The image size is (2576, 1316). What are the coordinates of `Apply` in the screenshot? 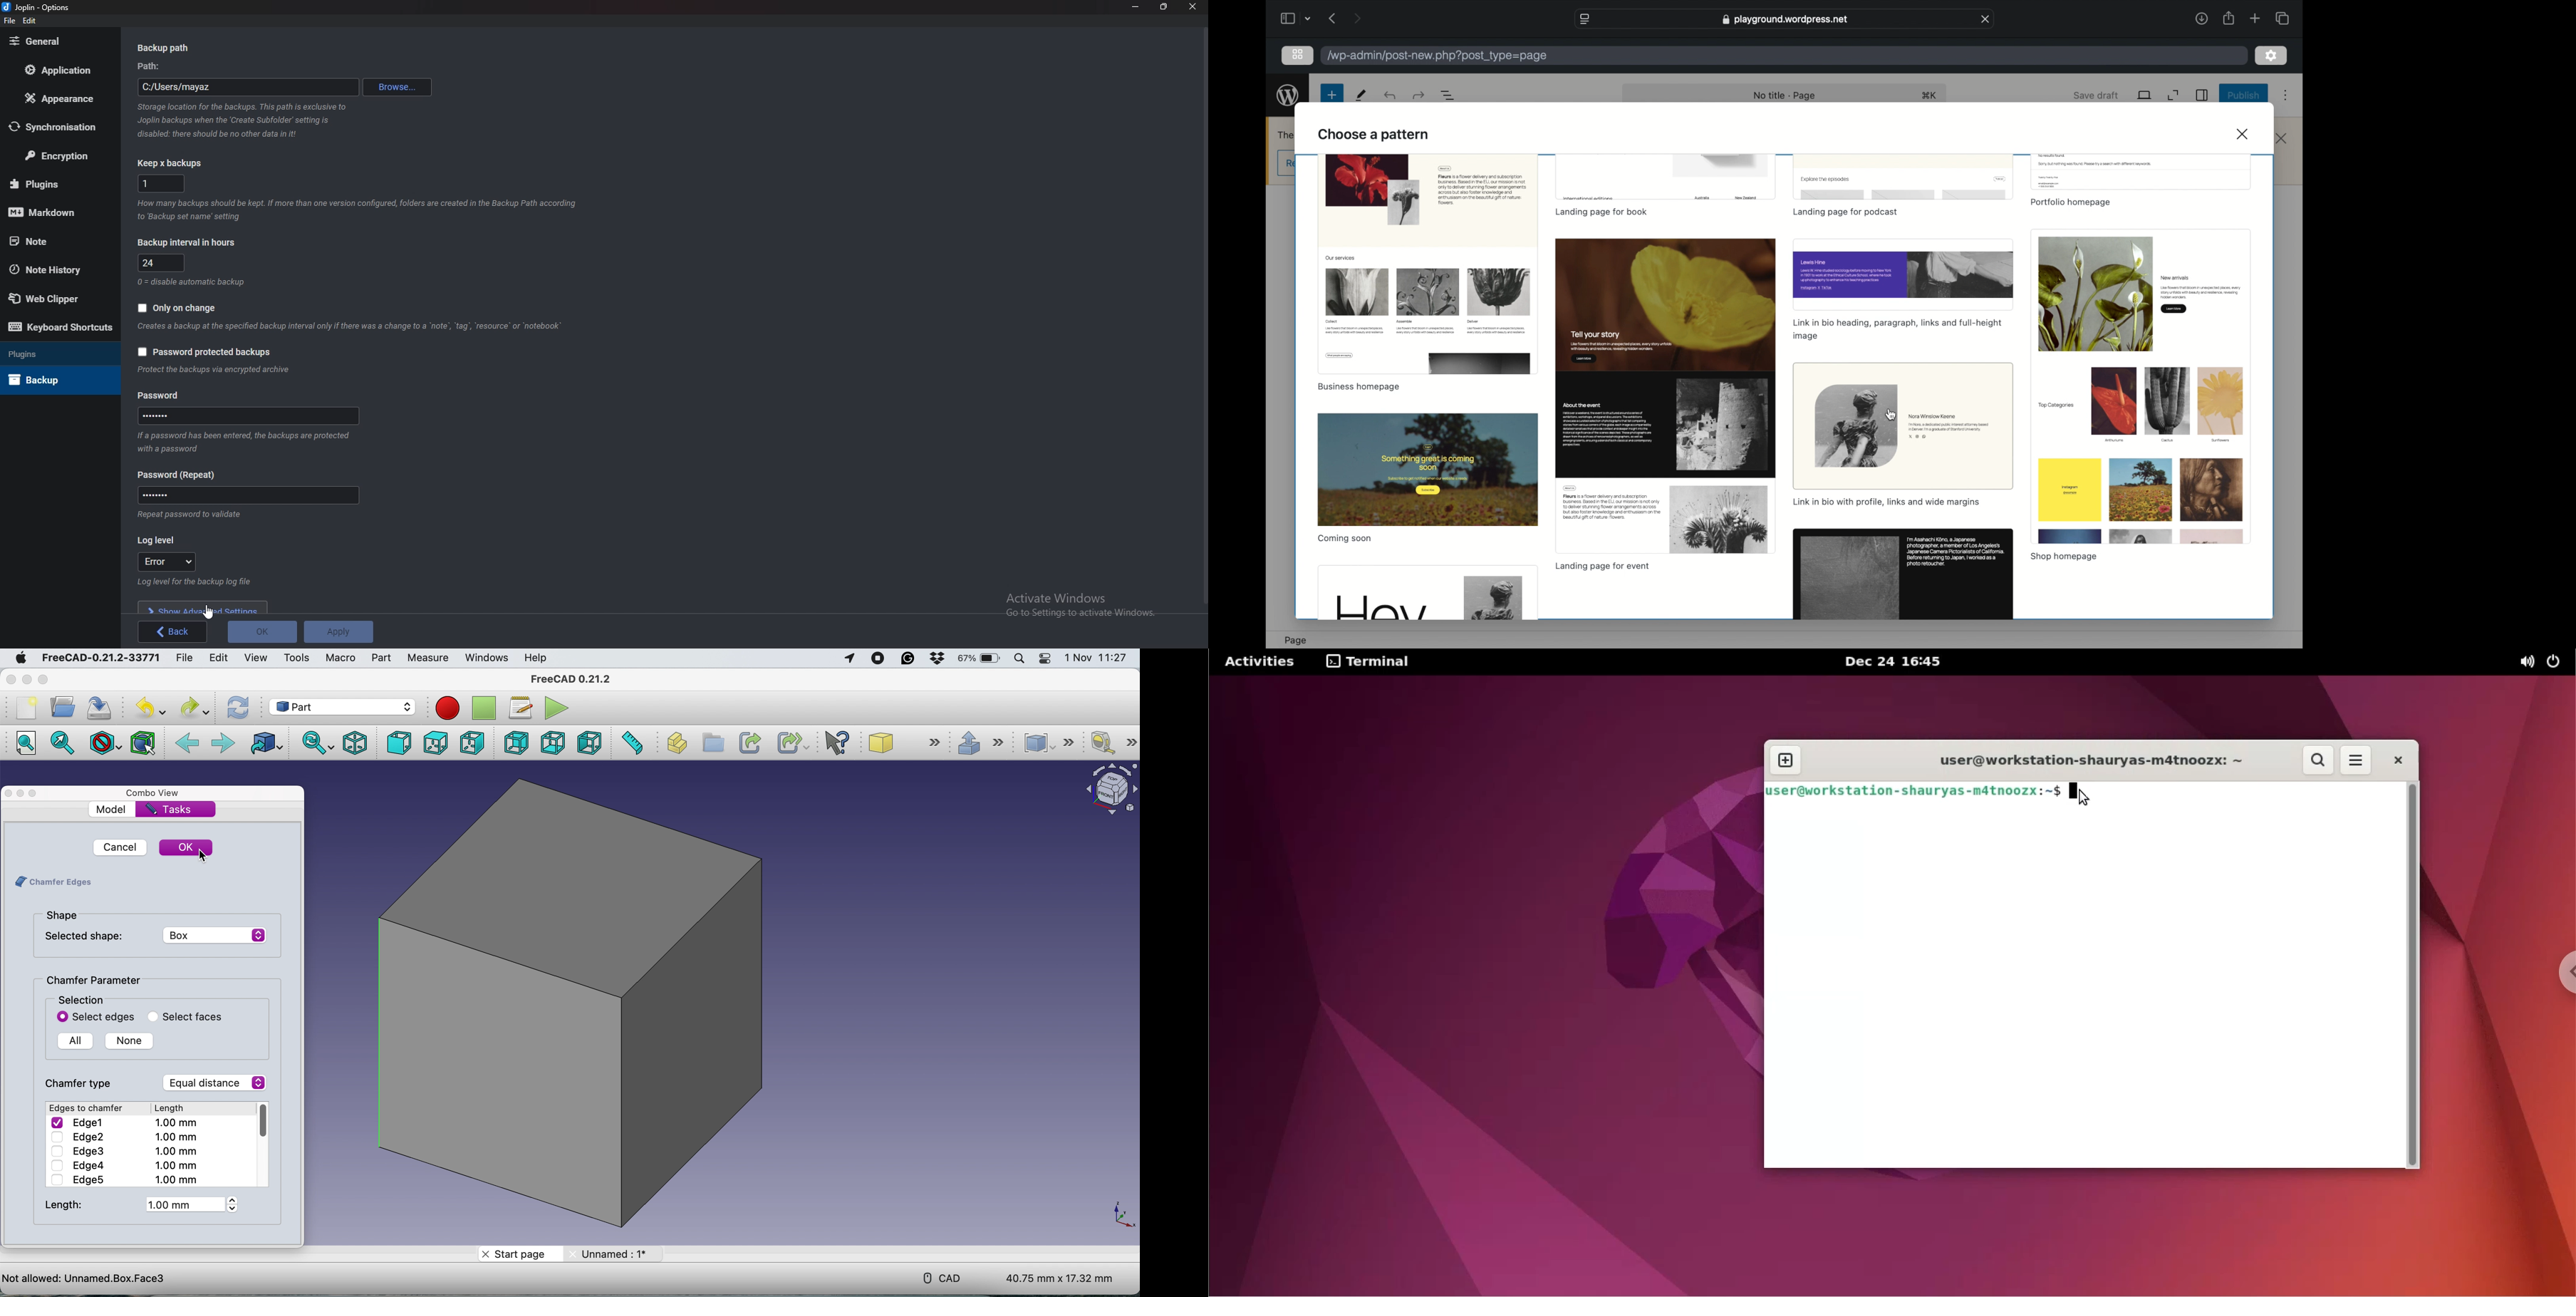 It's located at (338, 632).